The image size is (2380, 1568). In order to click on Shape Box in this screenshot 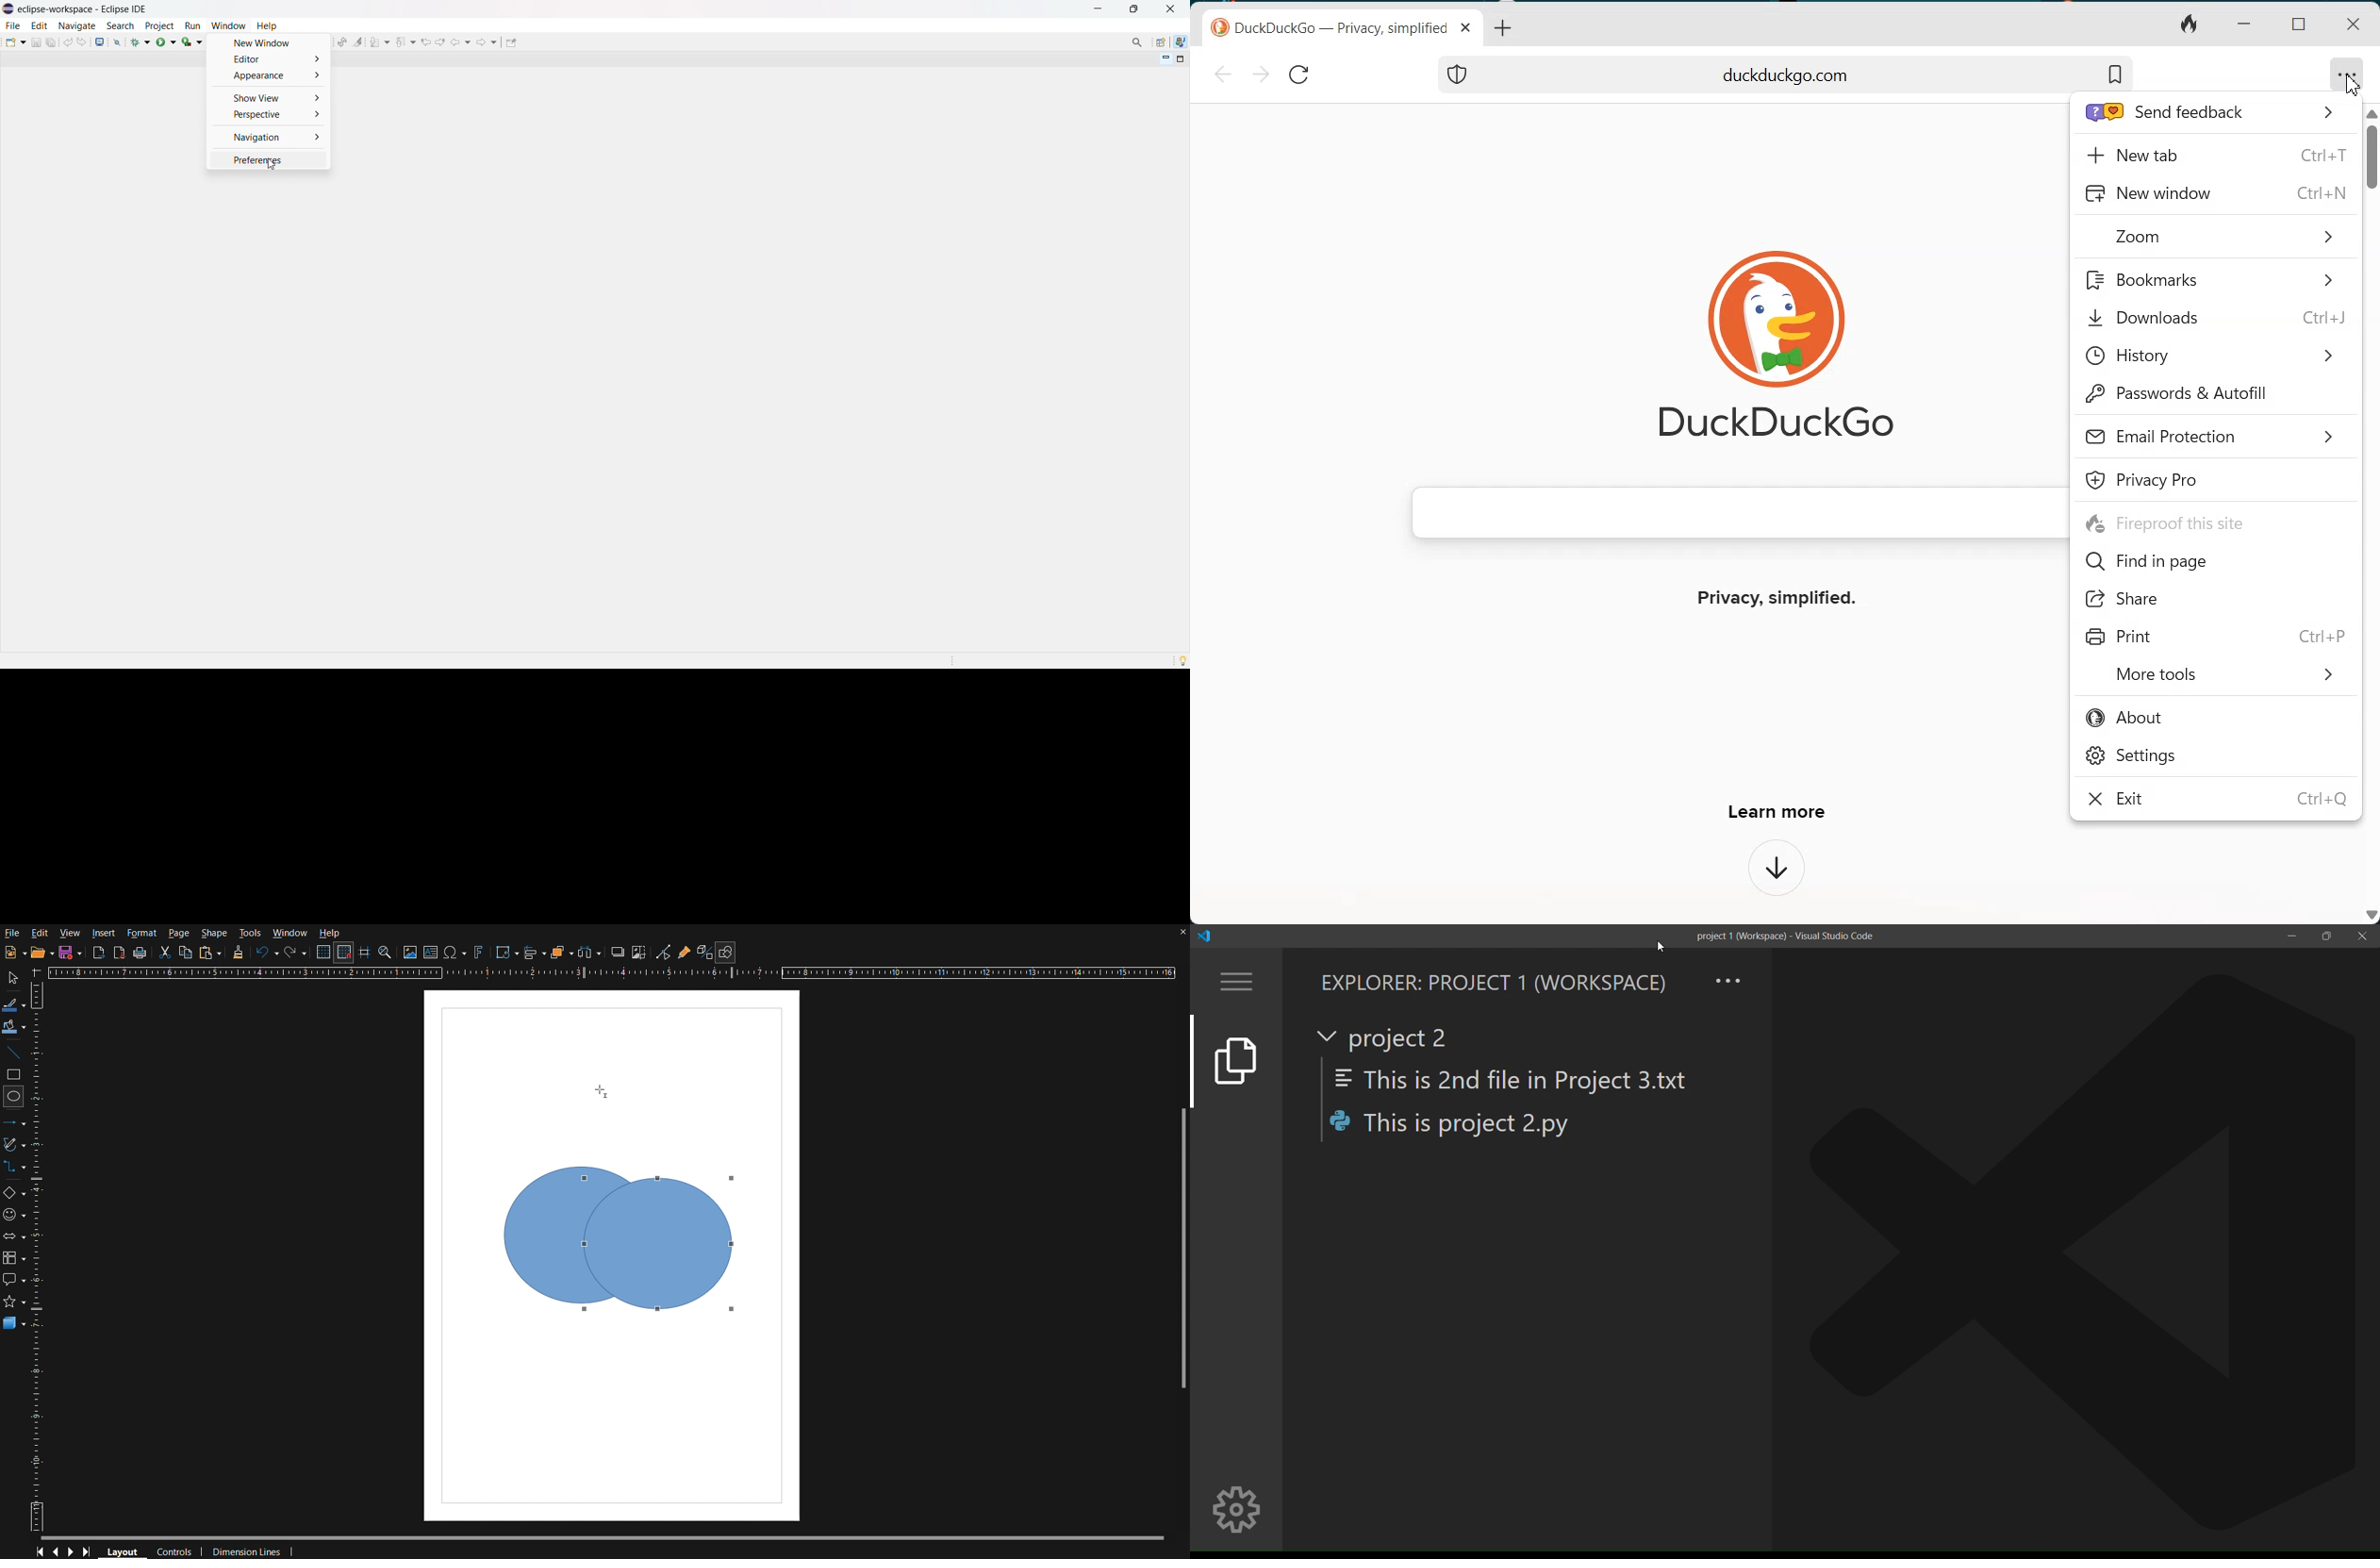, I will do `click(524, 1232)`.